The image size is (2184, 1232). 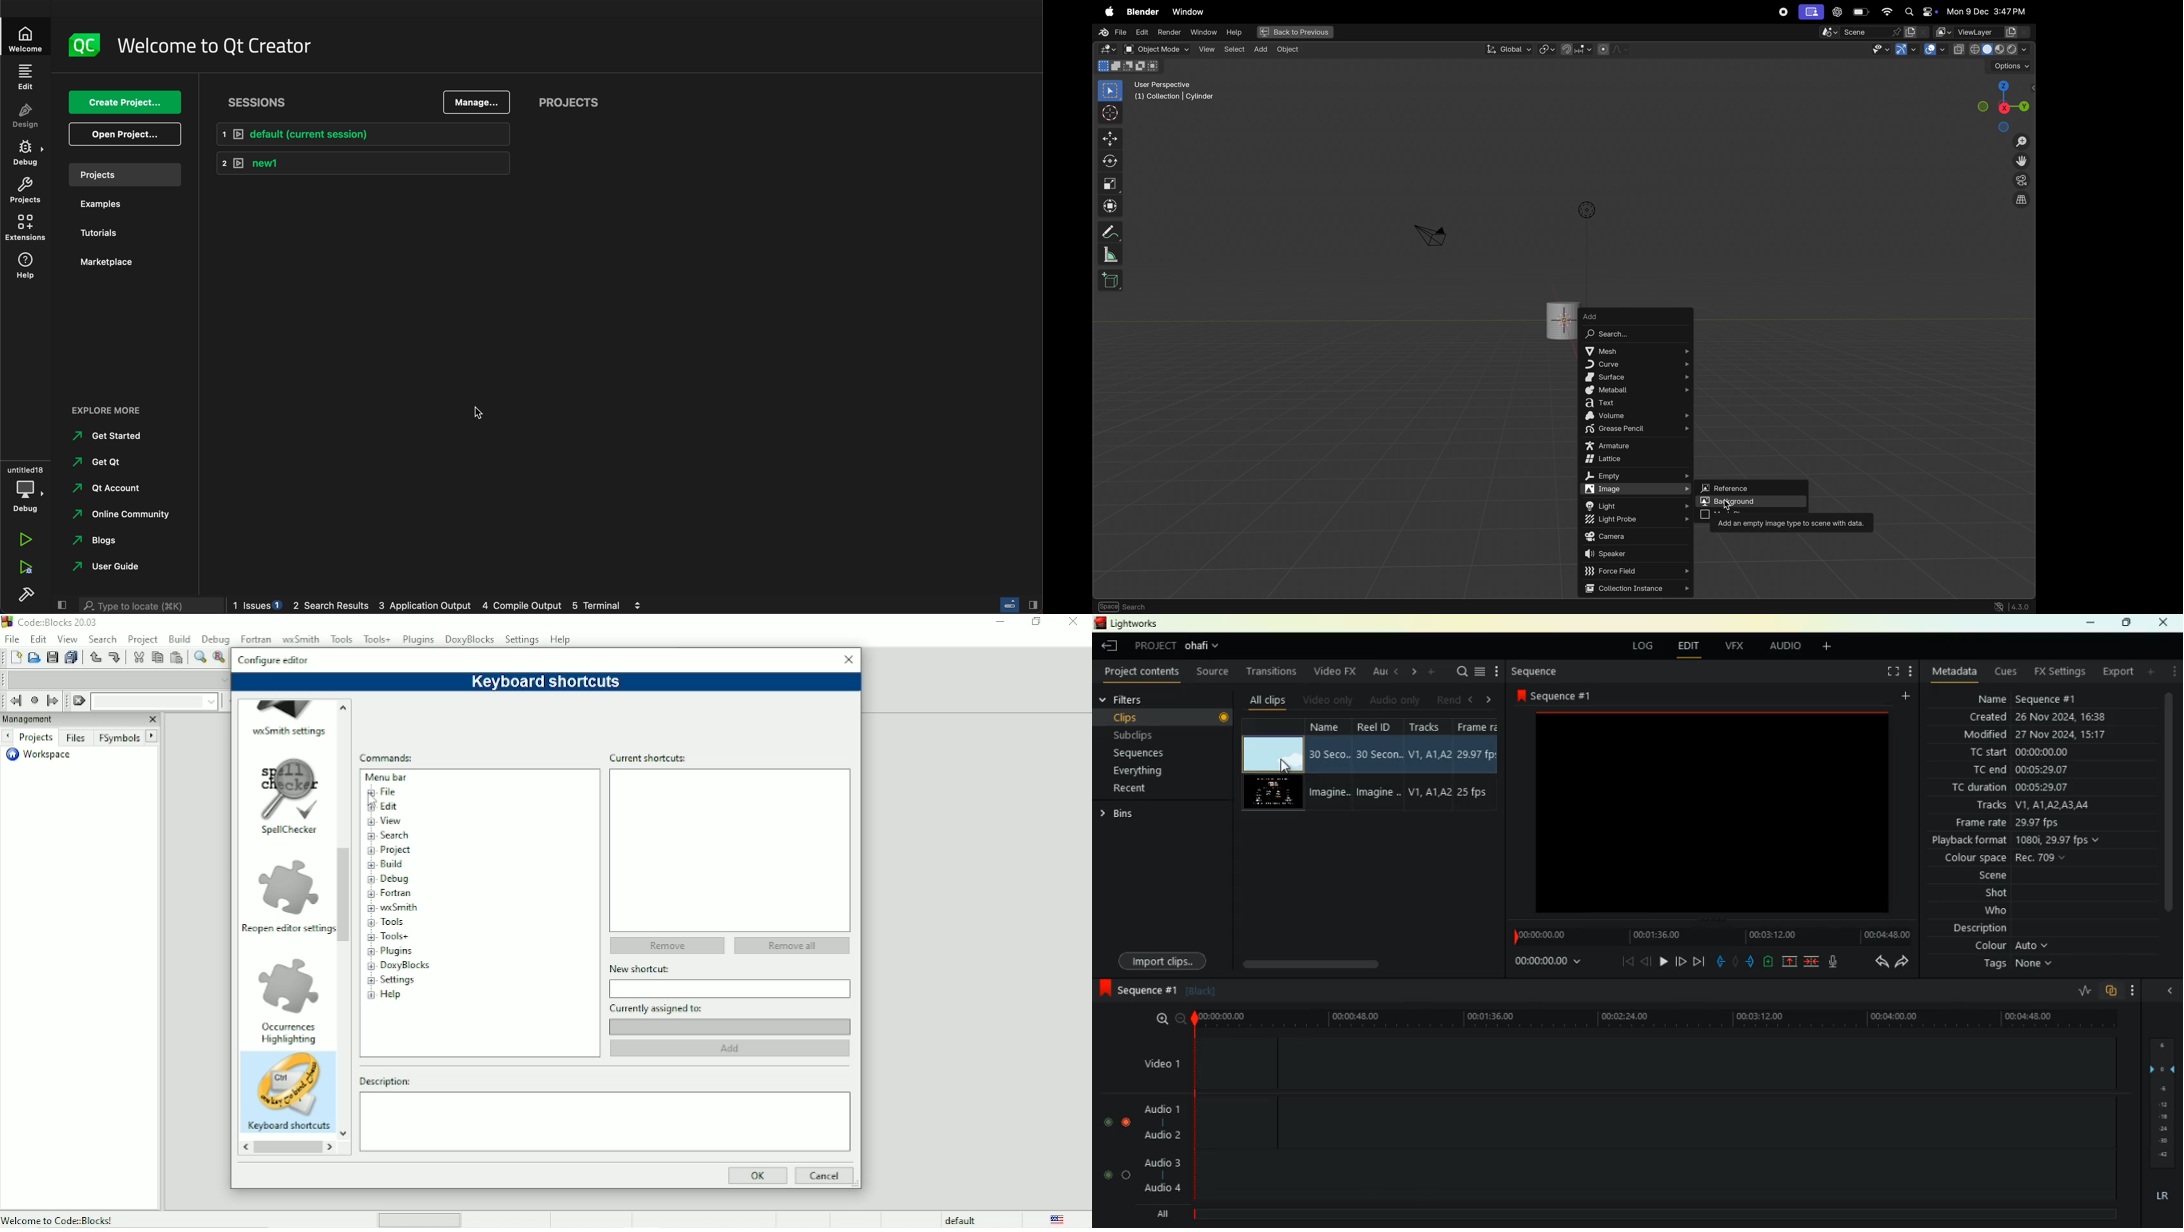 What do you see at coordinates (287, 1149) in the screenshot?
I see `Horizontal scrollbar` at bounding box center [287, 1149].